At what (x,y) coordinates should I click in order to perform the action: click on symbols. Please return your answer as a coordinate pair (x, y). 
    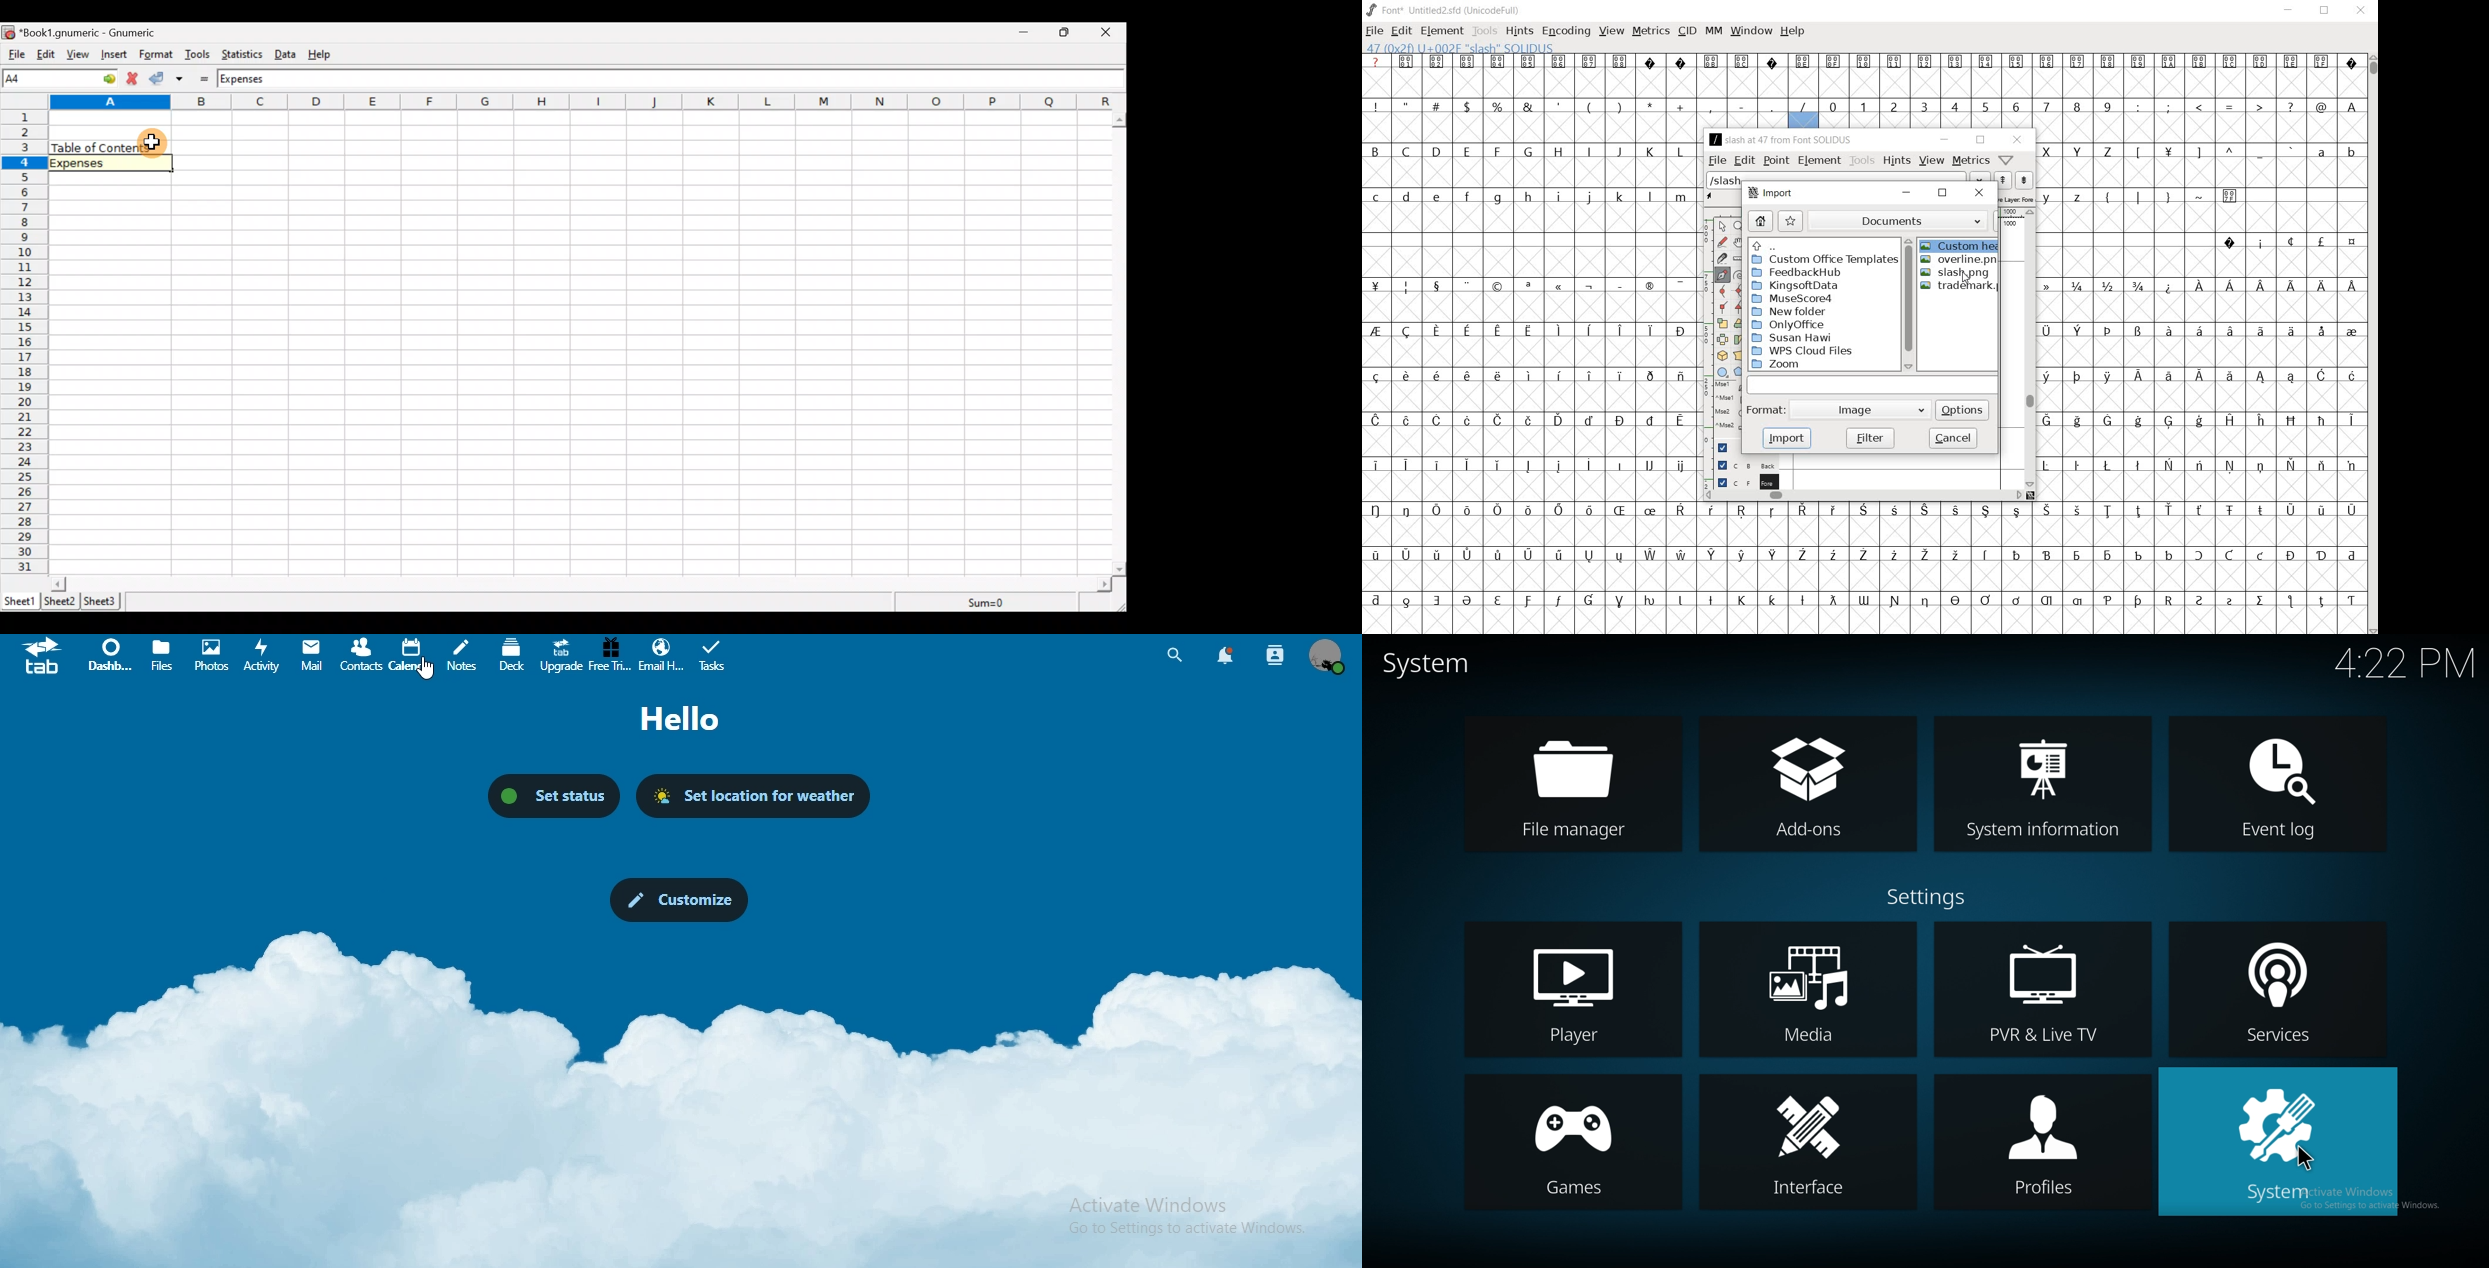
    Looking at the image, I should click on (1536, 286).